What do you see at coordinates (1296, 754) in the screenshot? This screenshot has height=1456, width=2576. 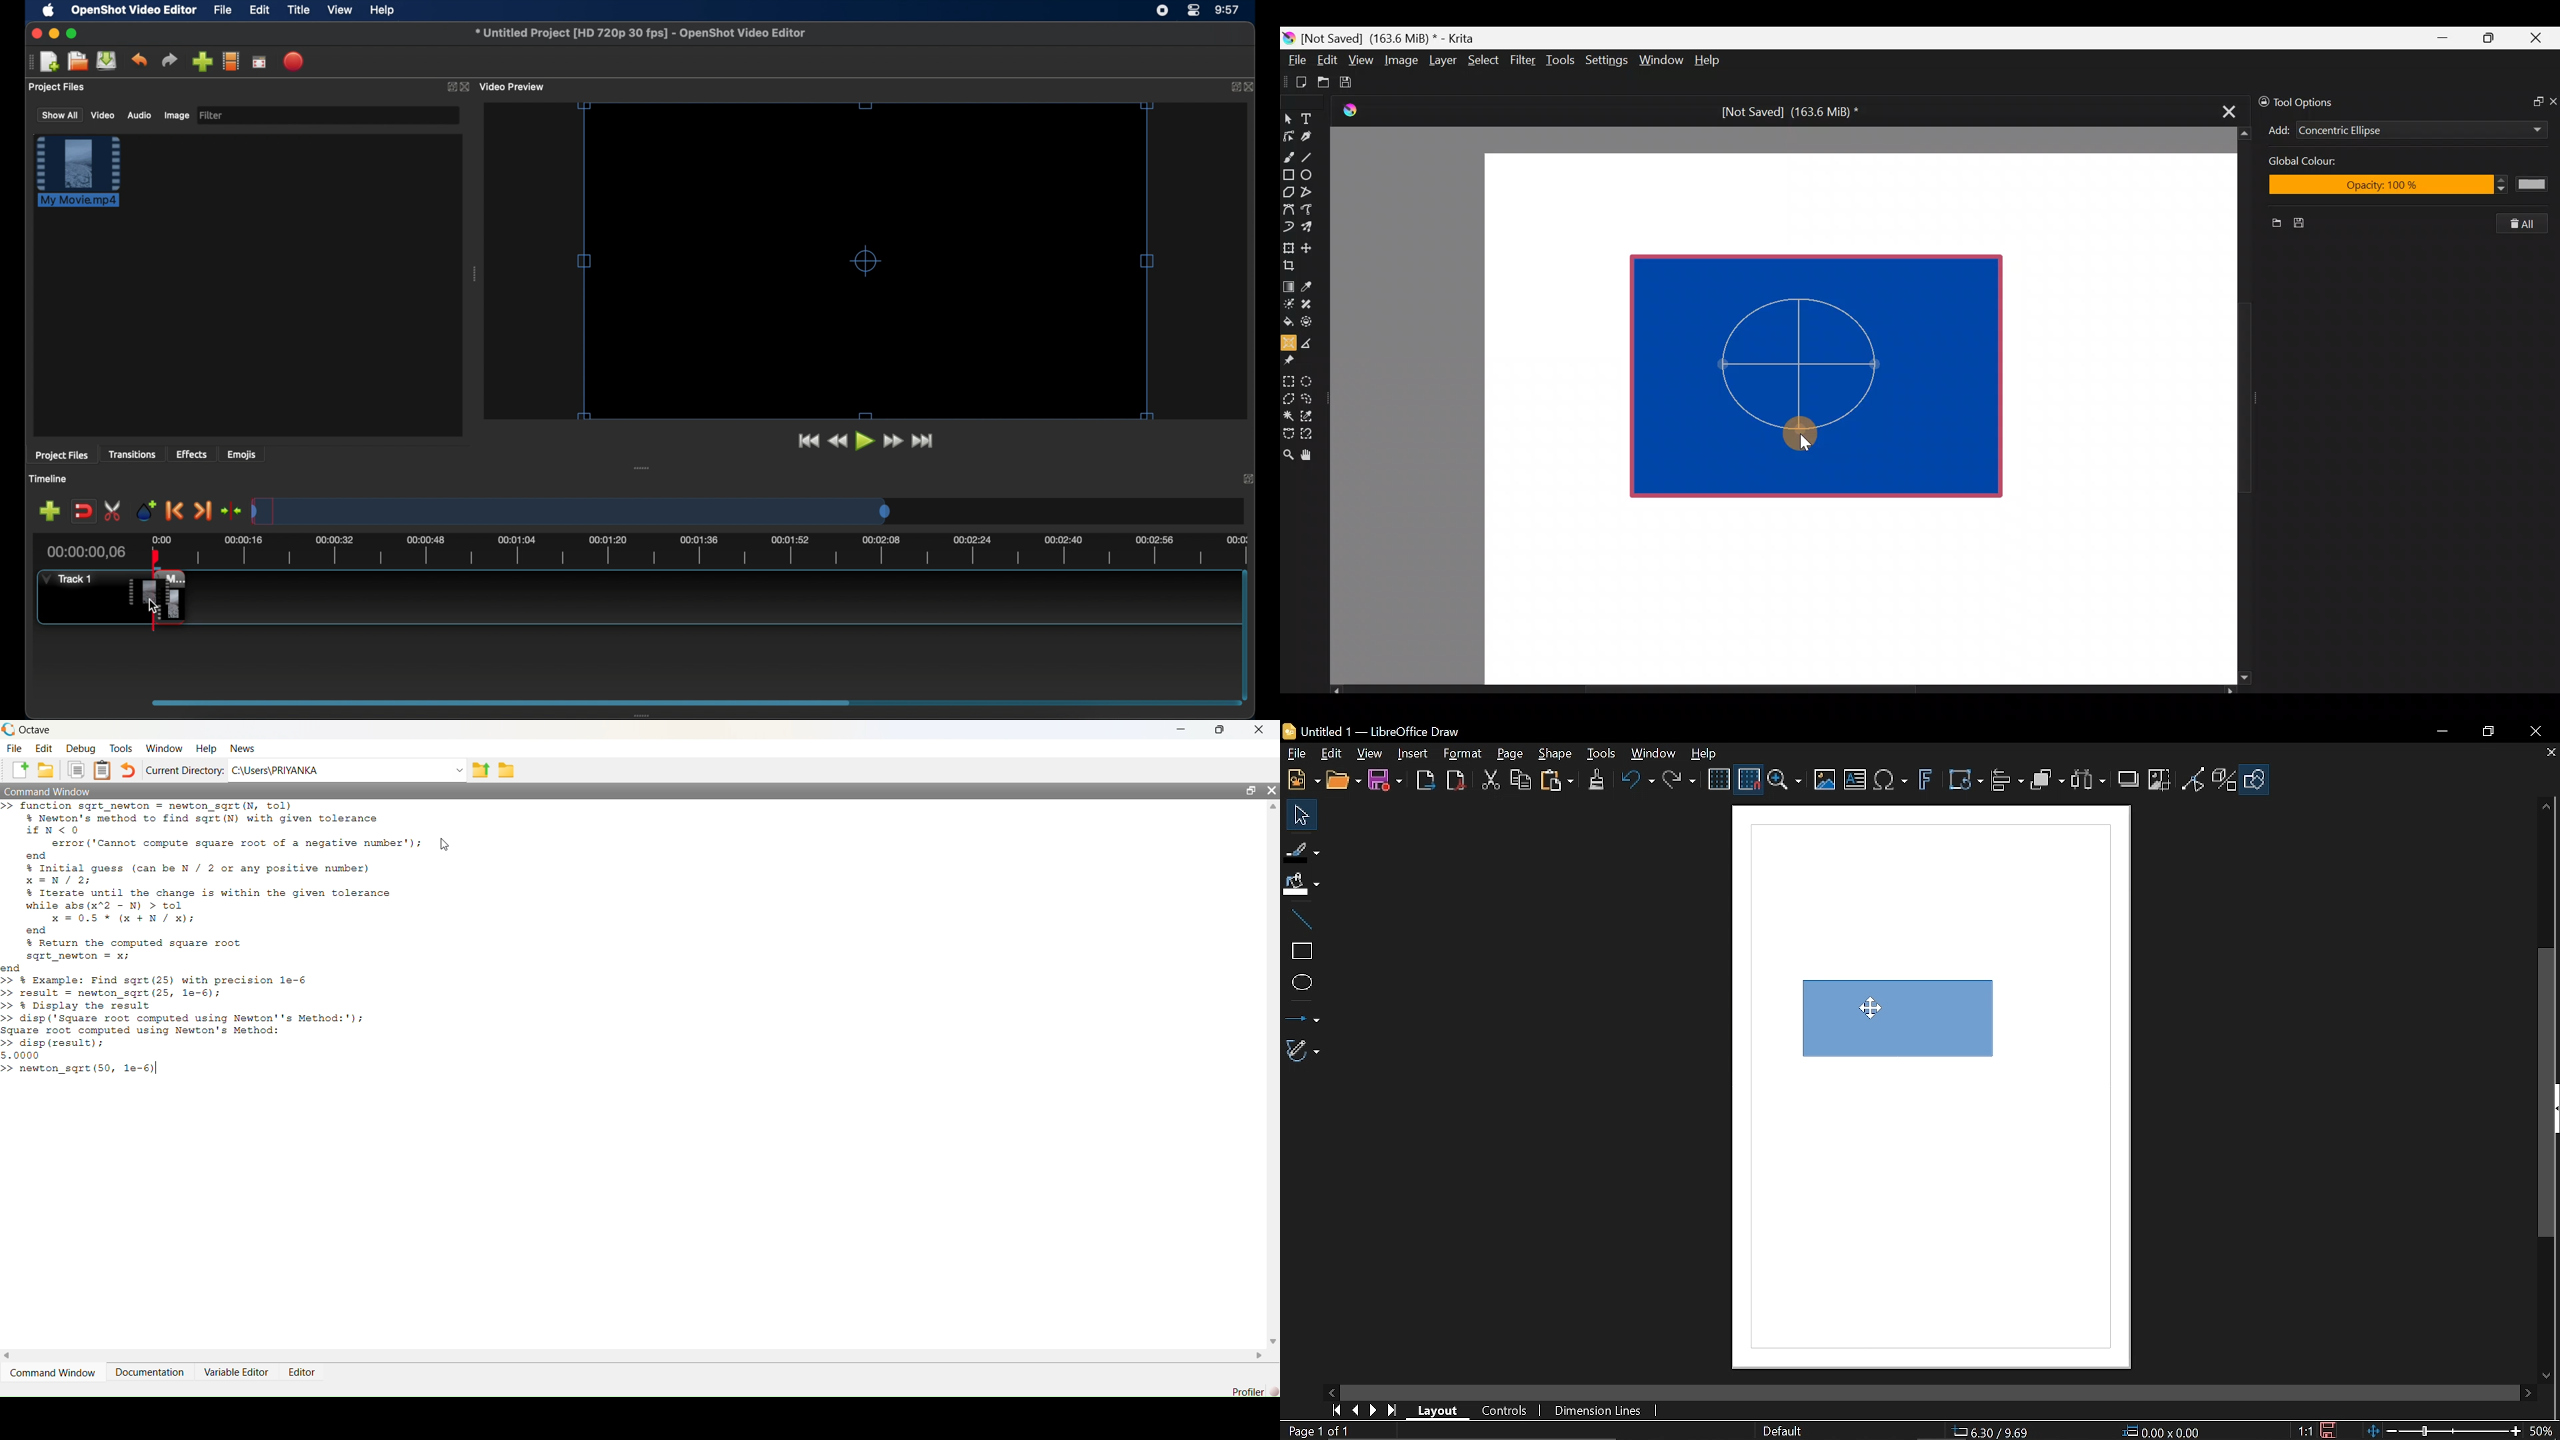 I see `File` at bounding box center [1296, 754].